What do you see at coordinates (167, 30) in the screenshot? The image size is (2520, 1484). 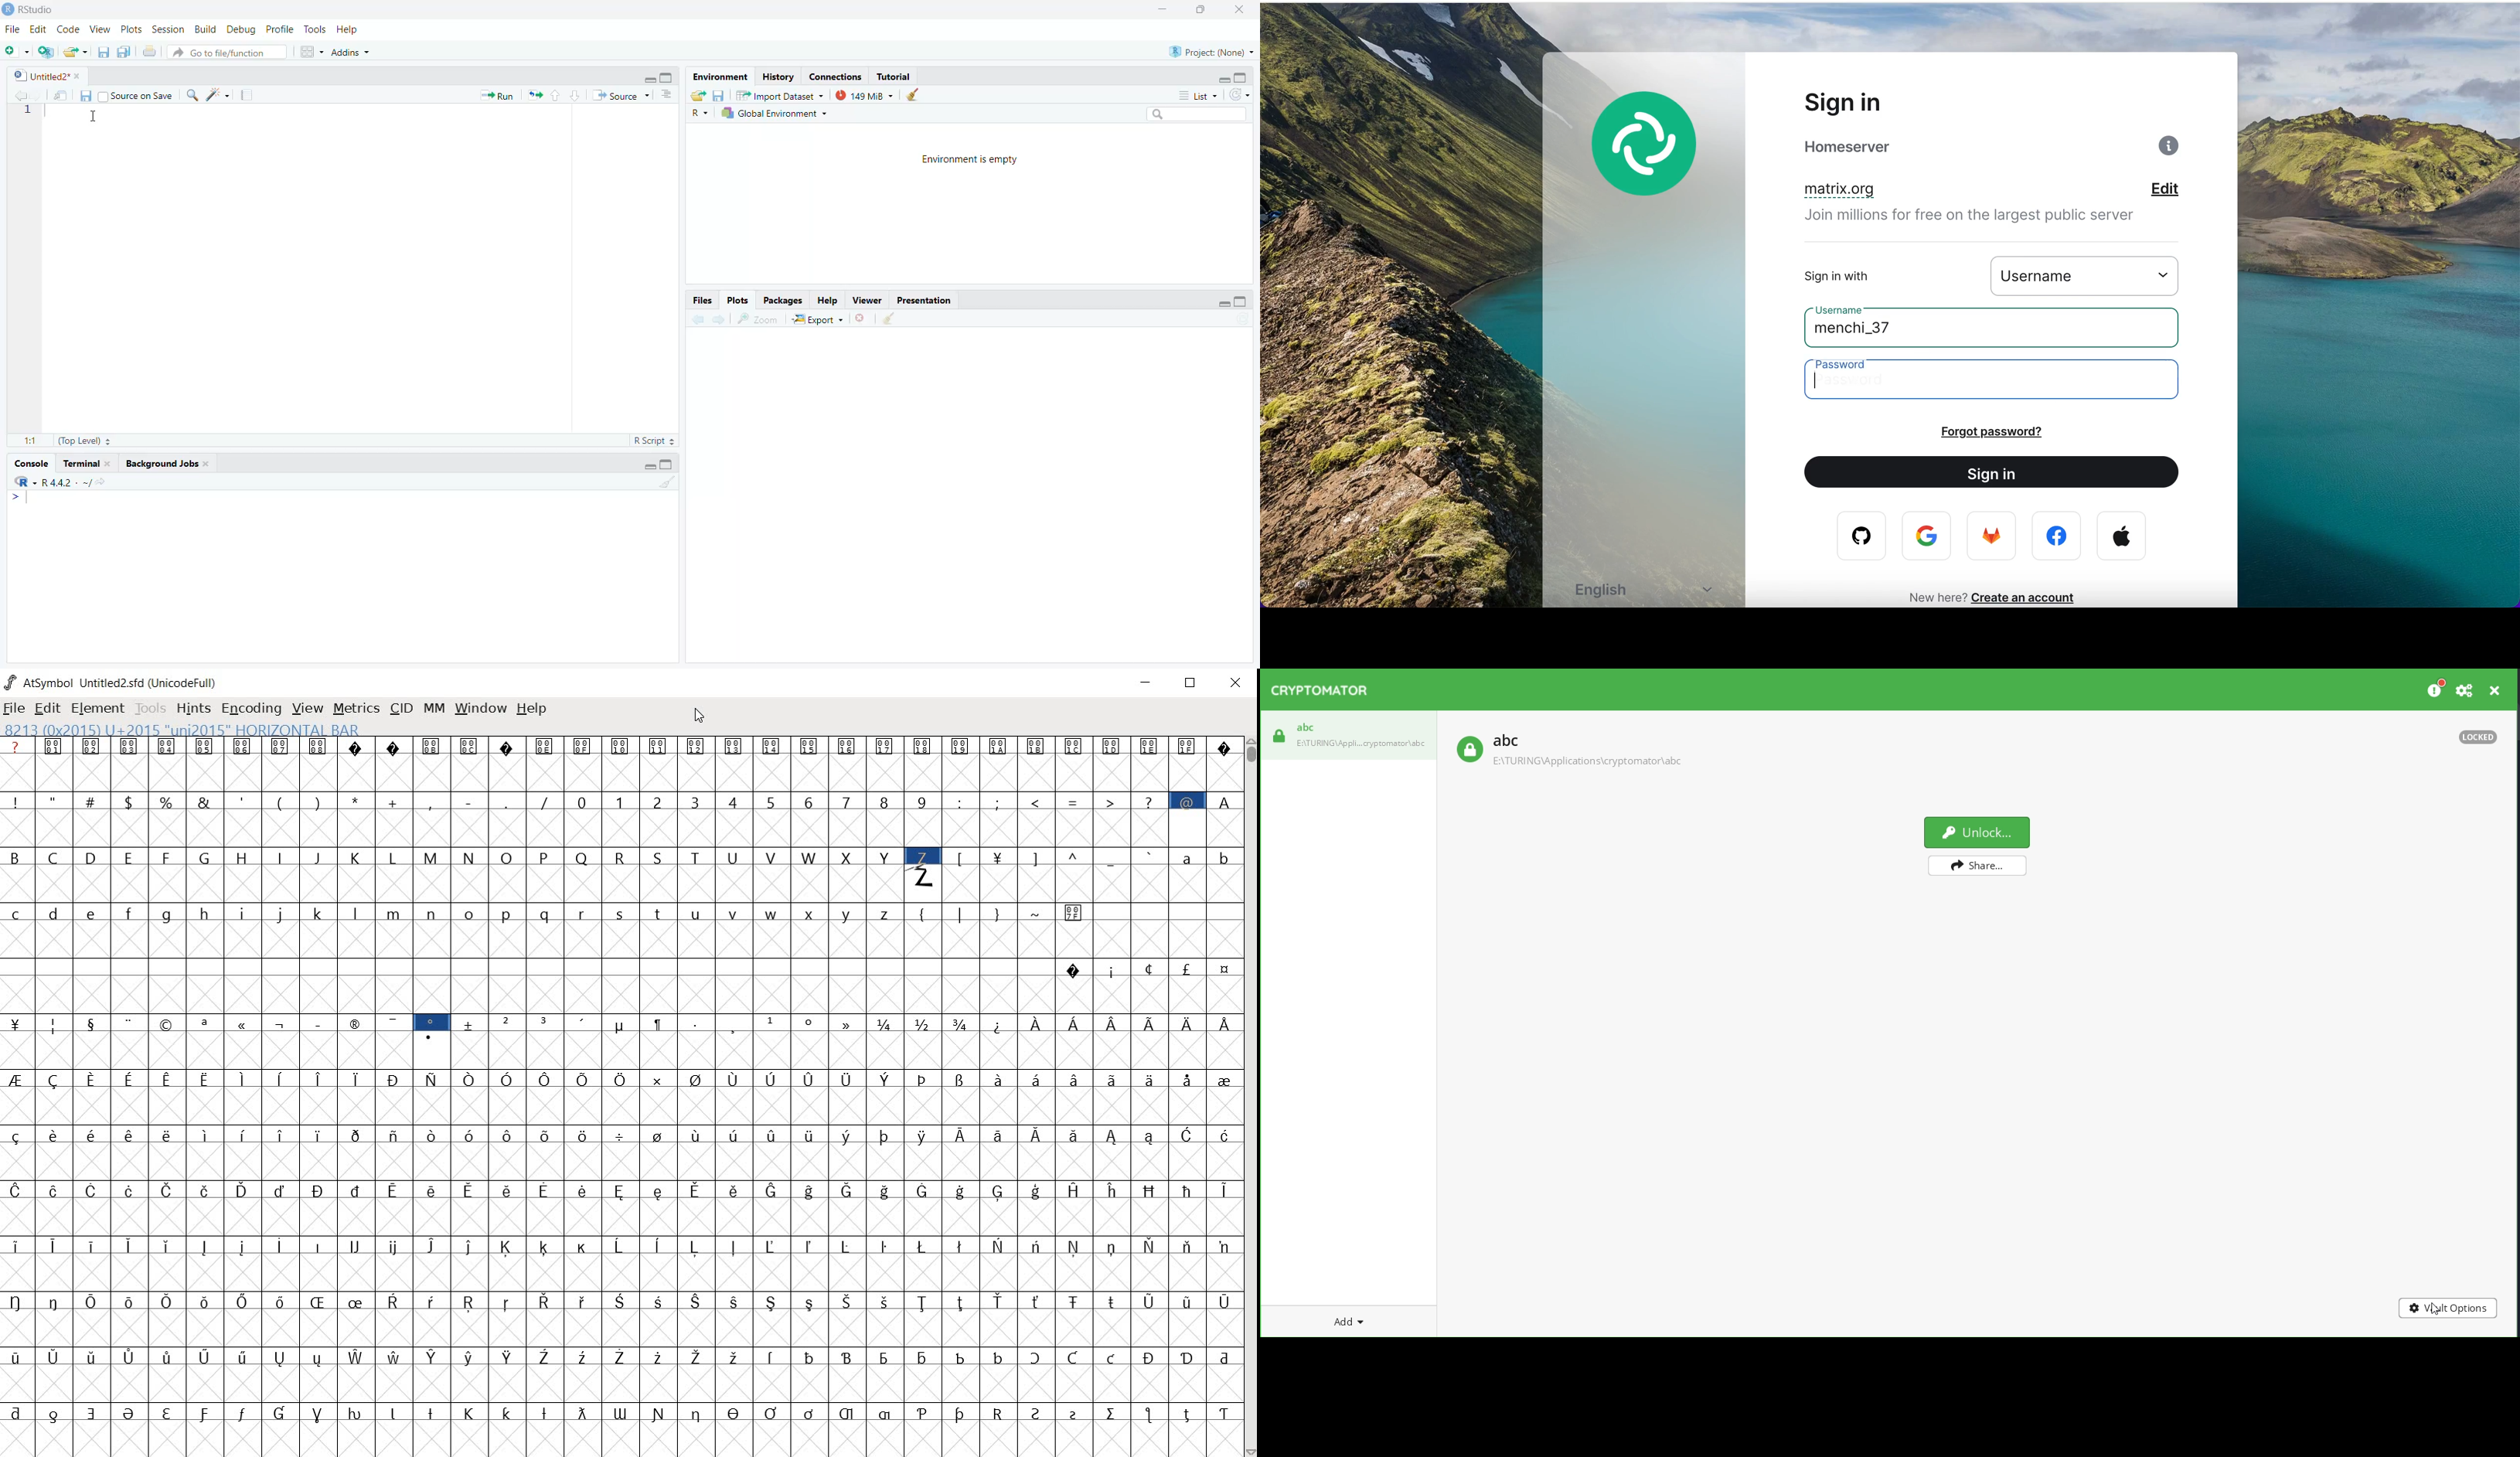 I see `Session` at bounding box center [167, 30].